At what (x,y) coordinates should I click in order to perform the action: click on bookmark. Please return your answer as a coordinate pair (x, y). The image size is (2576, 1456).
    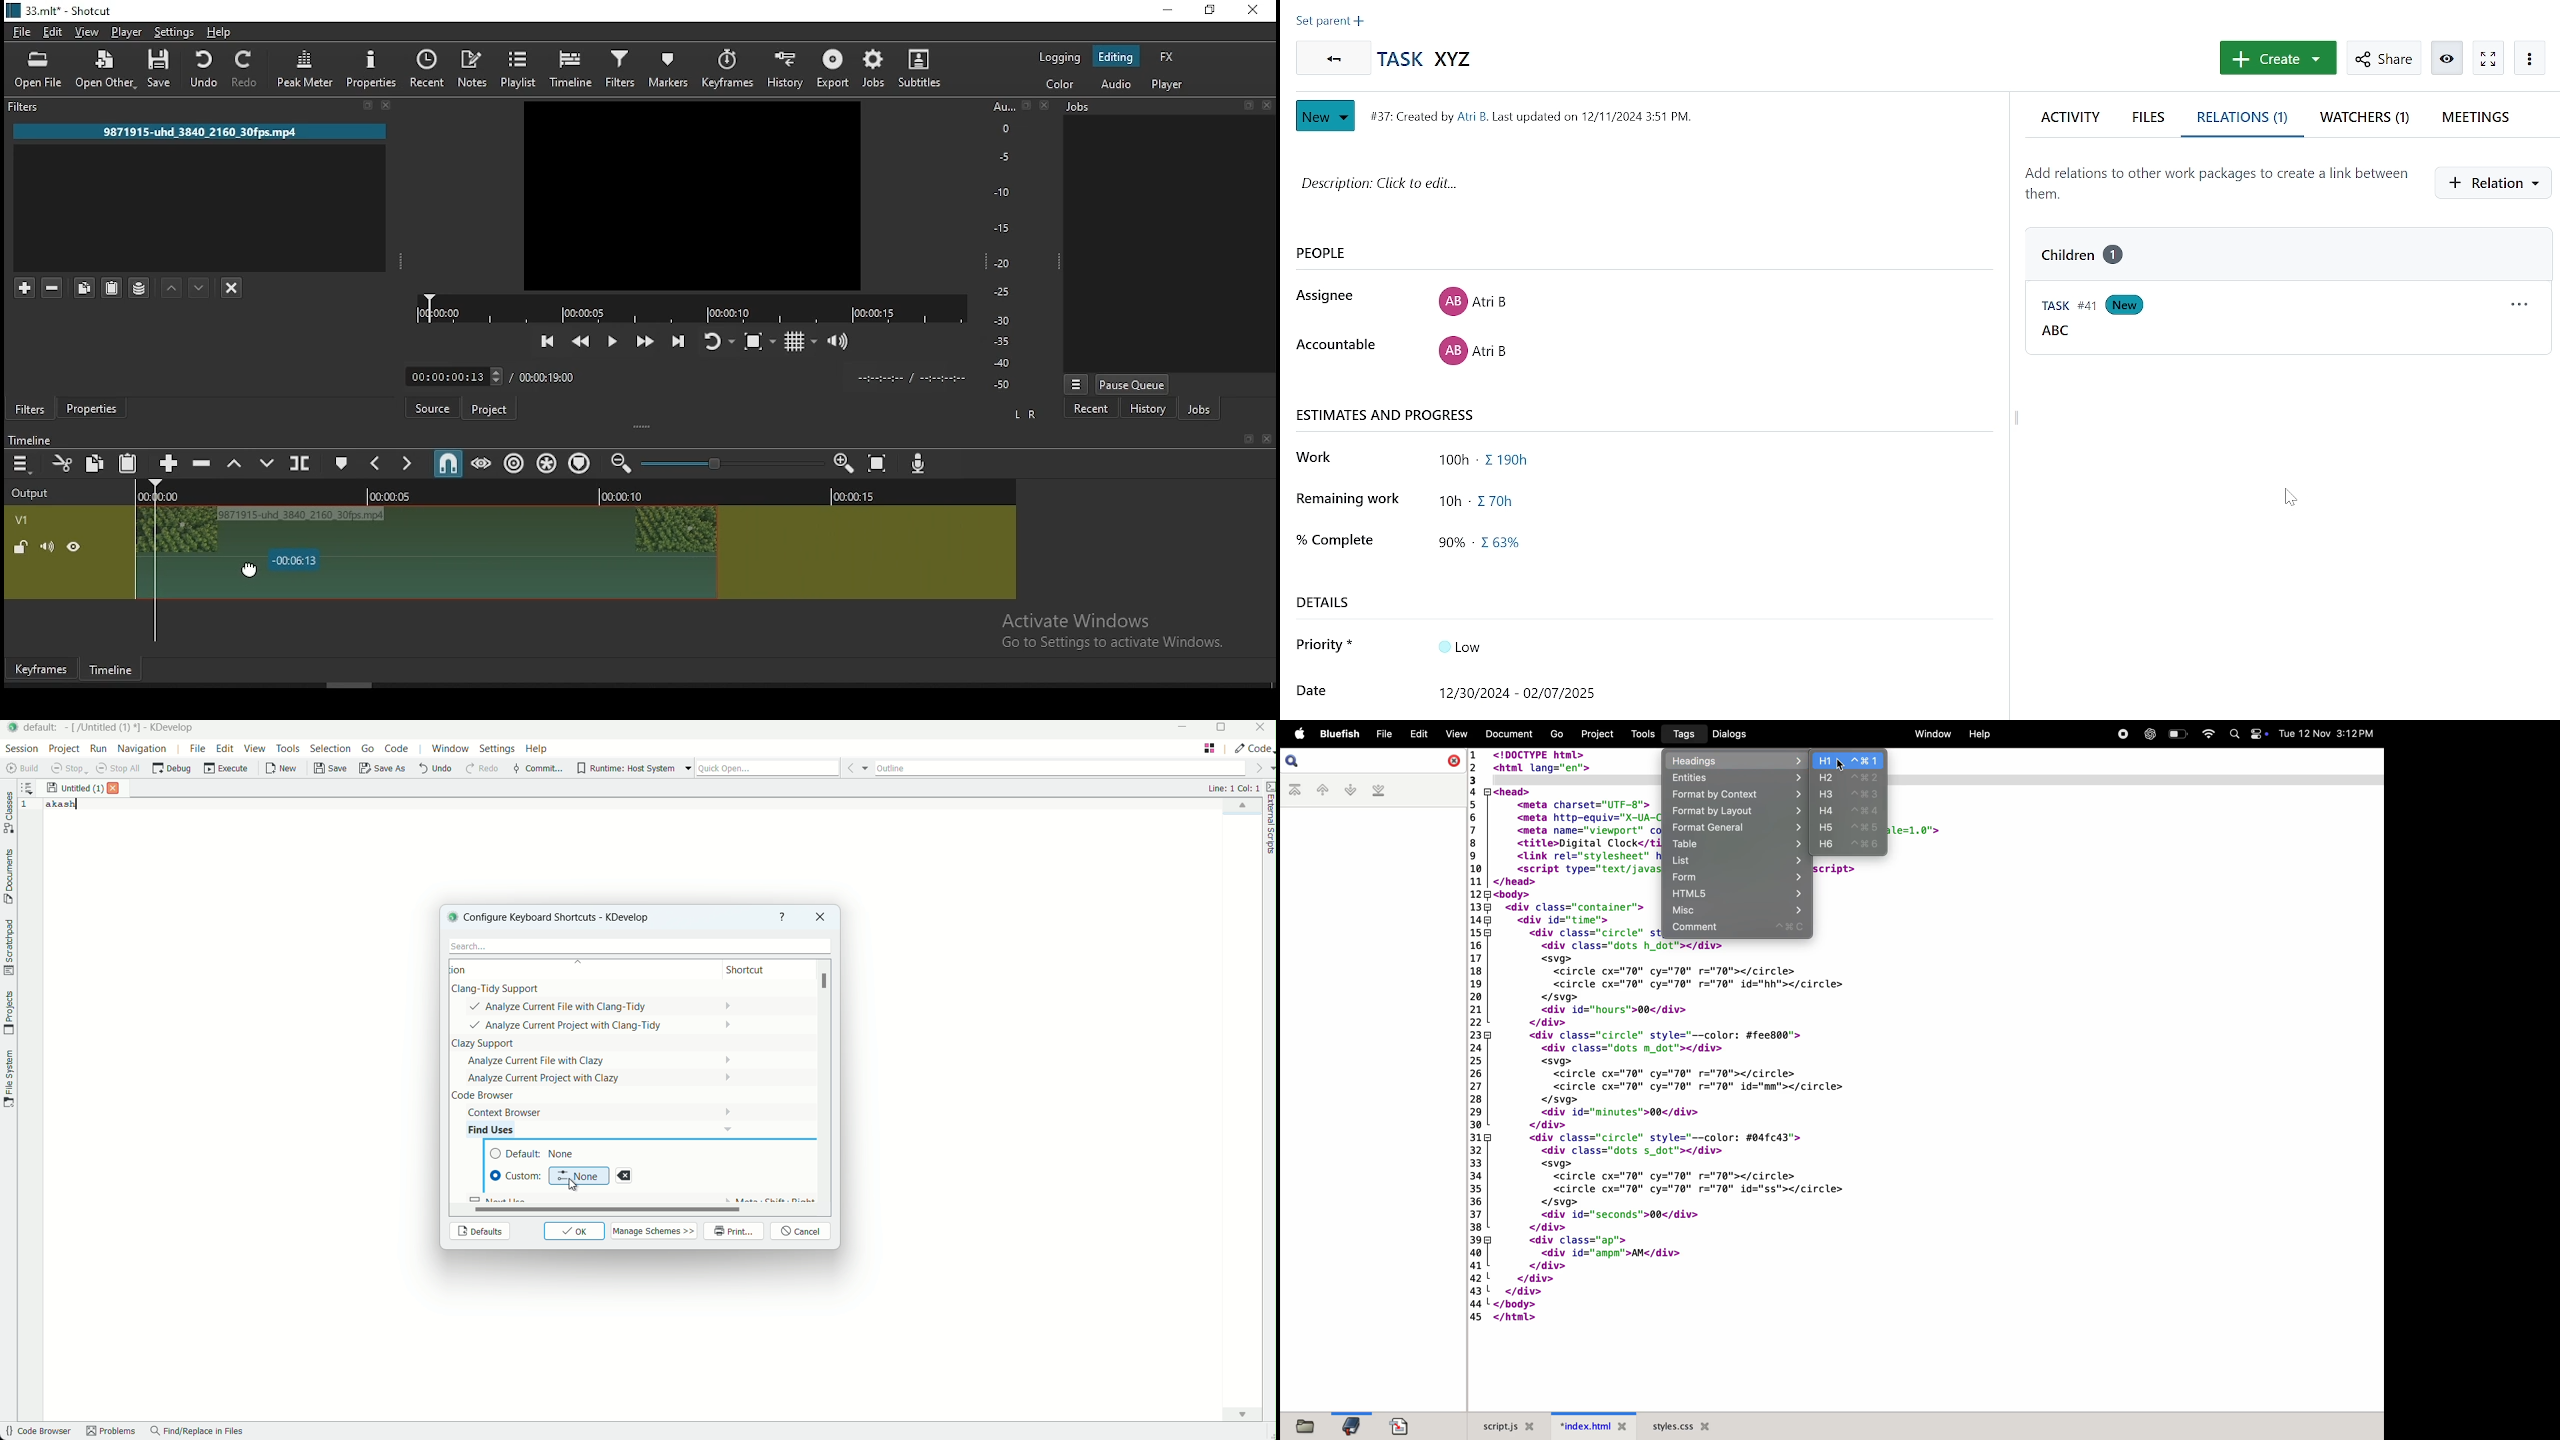
    Looking at the image, I should click on (363, 104).